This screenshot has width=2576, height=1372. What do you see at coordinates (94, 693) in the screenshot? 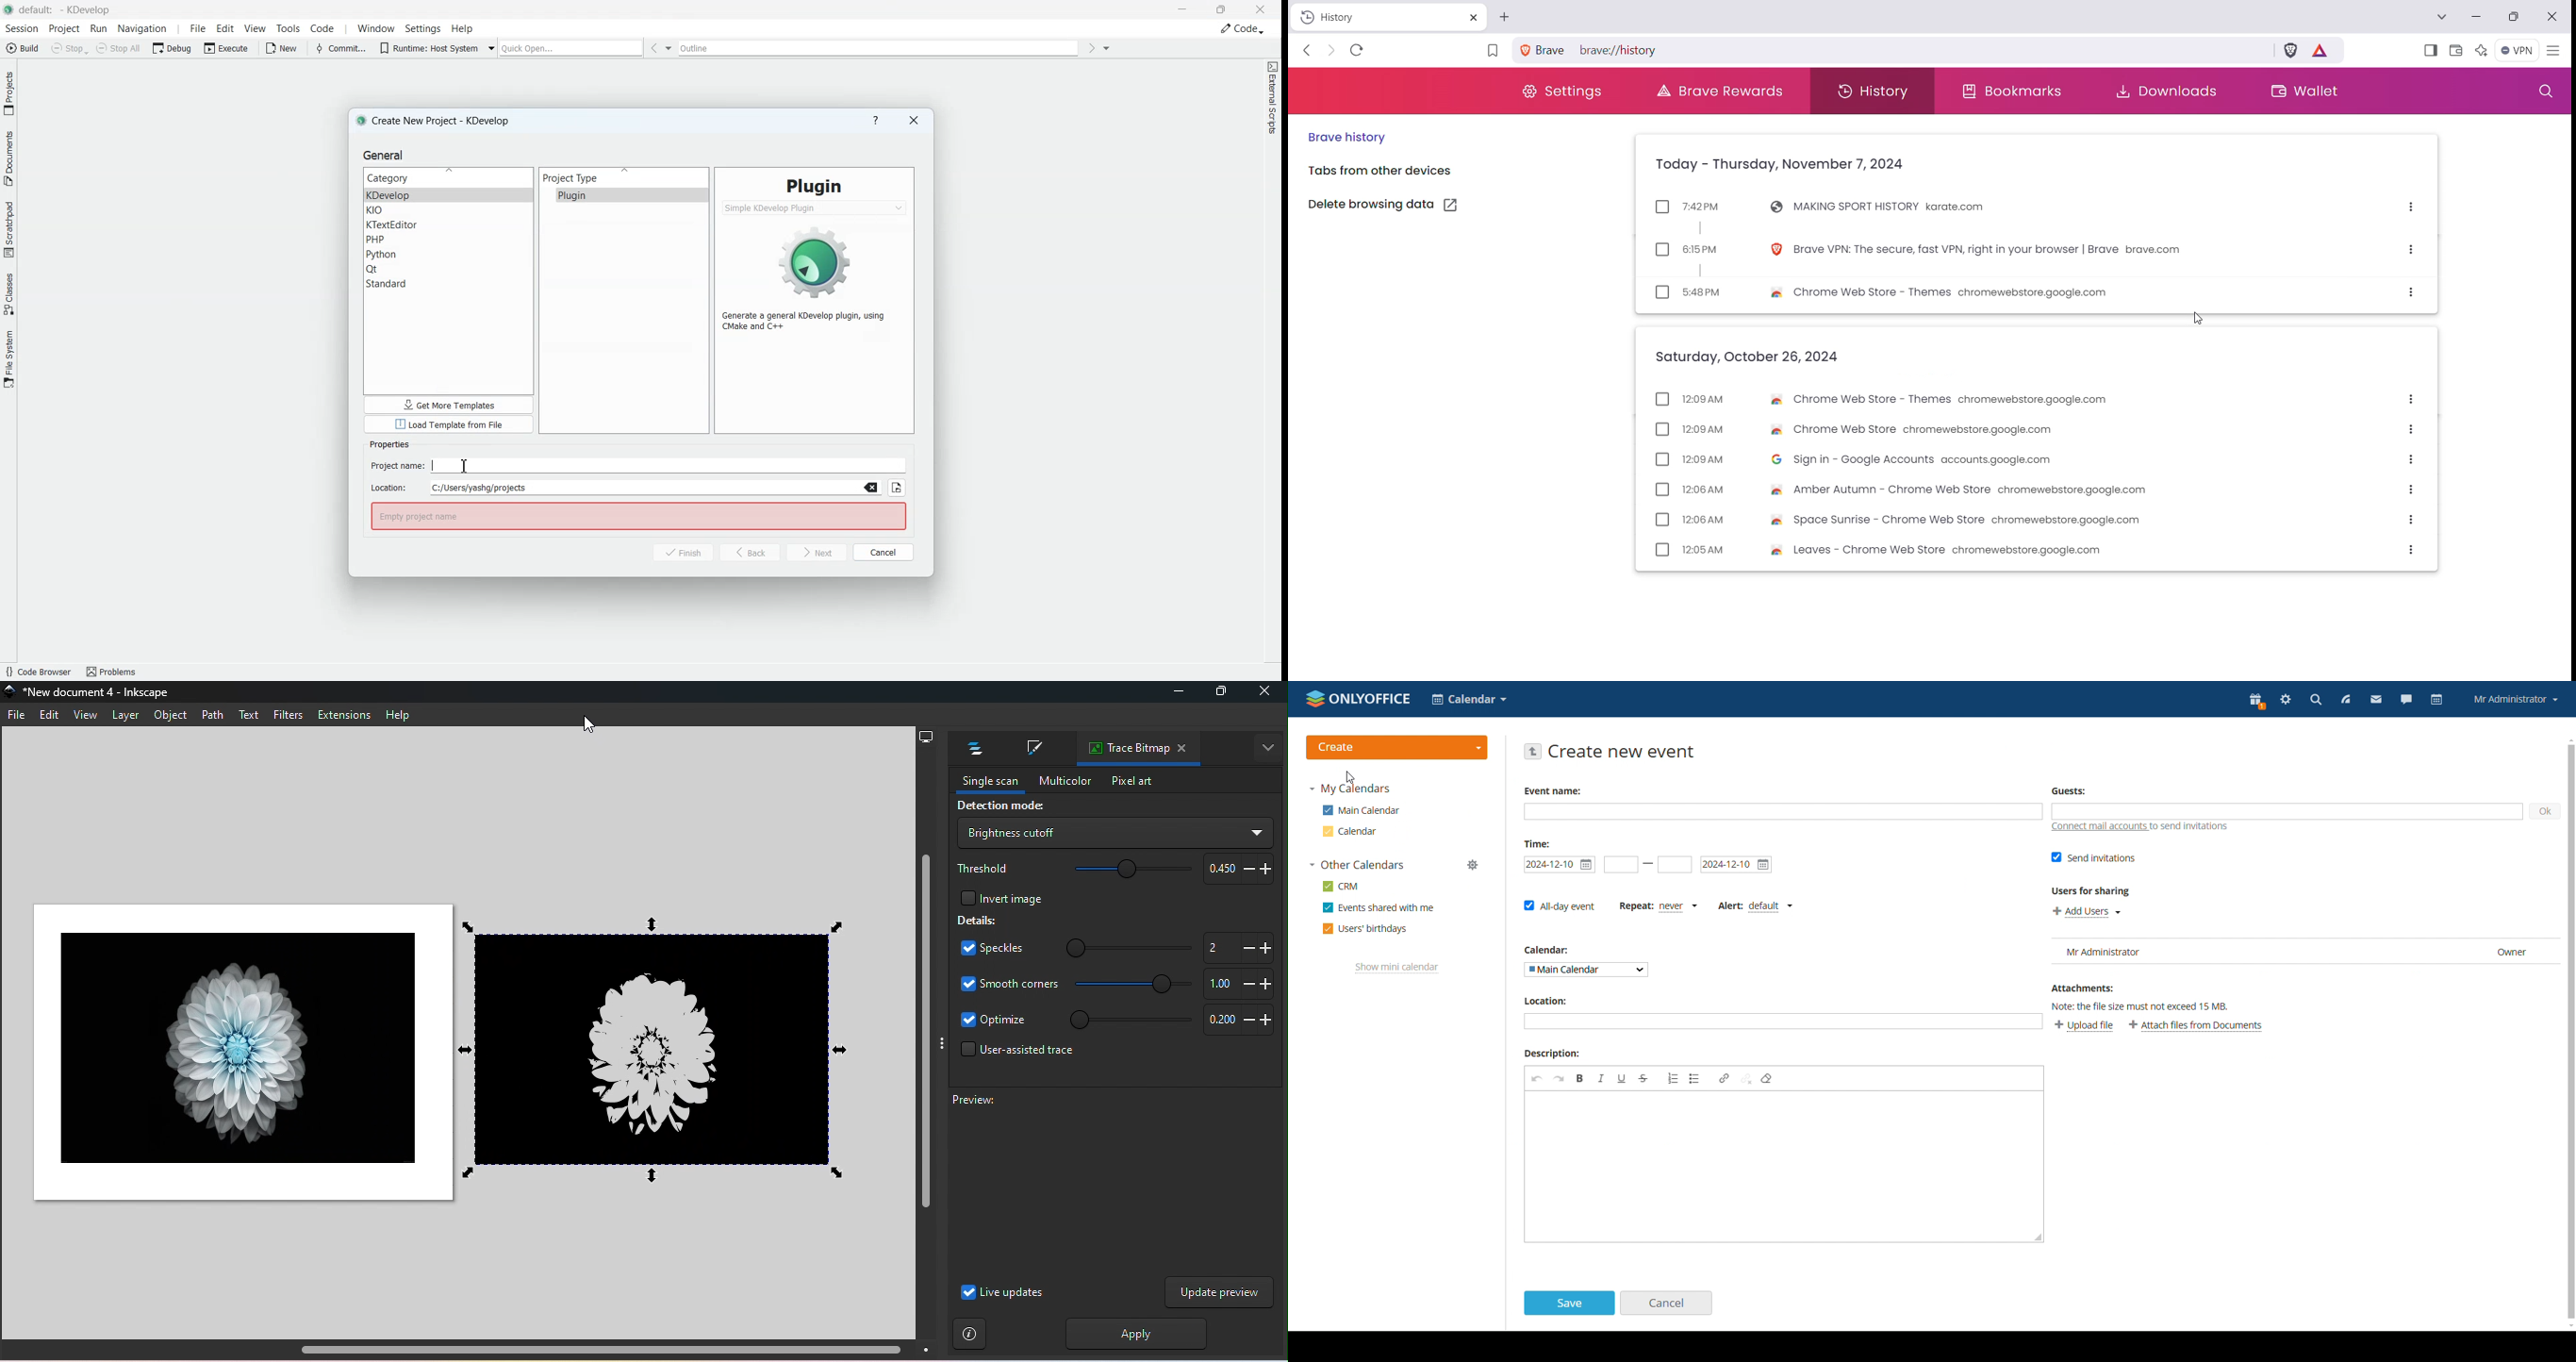
I see `File name` at bounding box center [94, 693].